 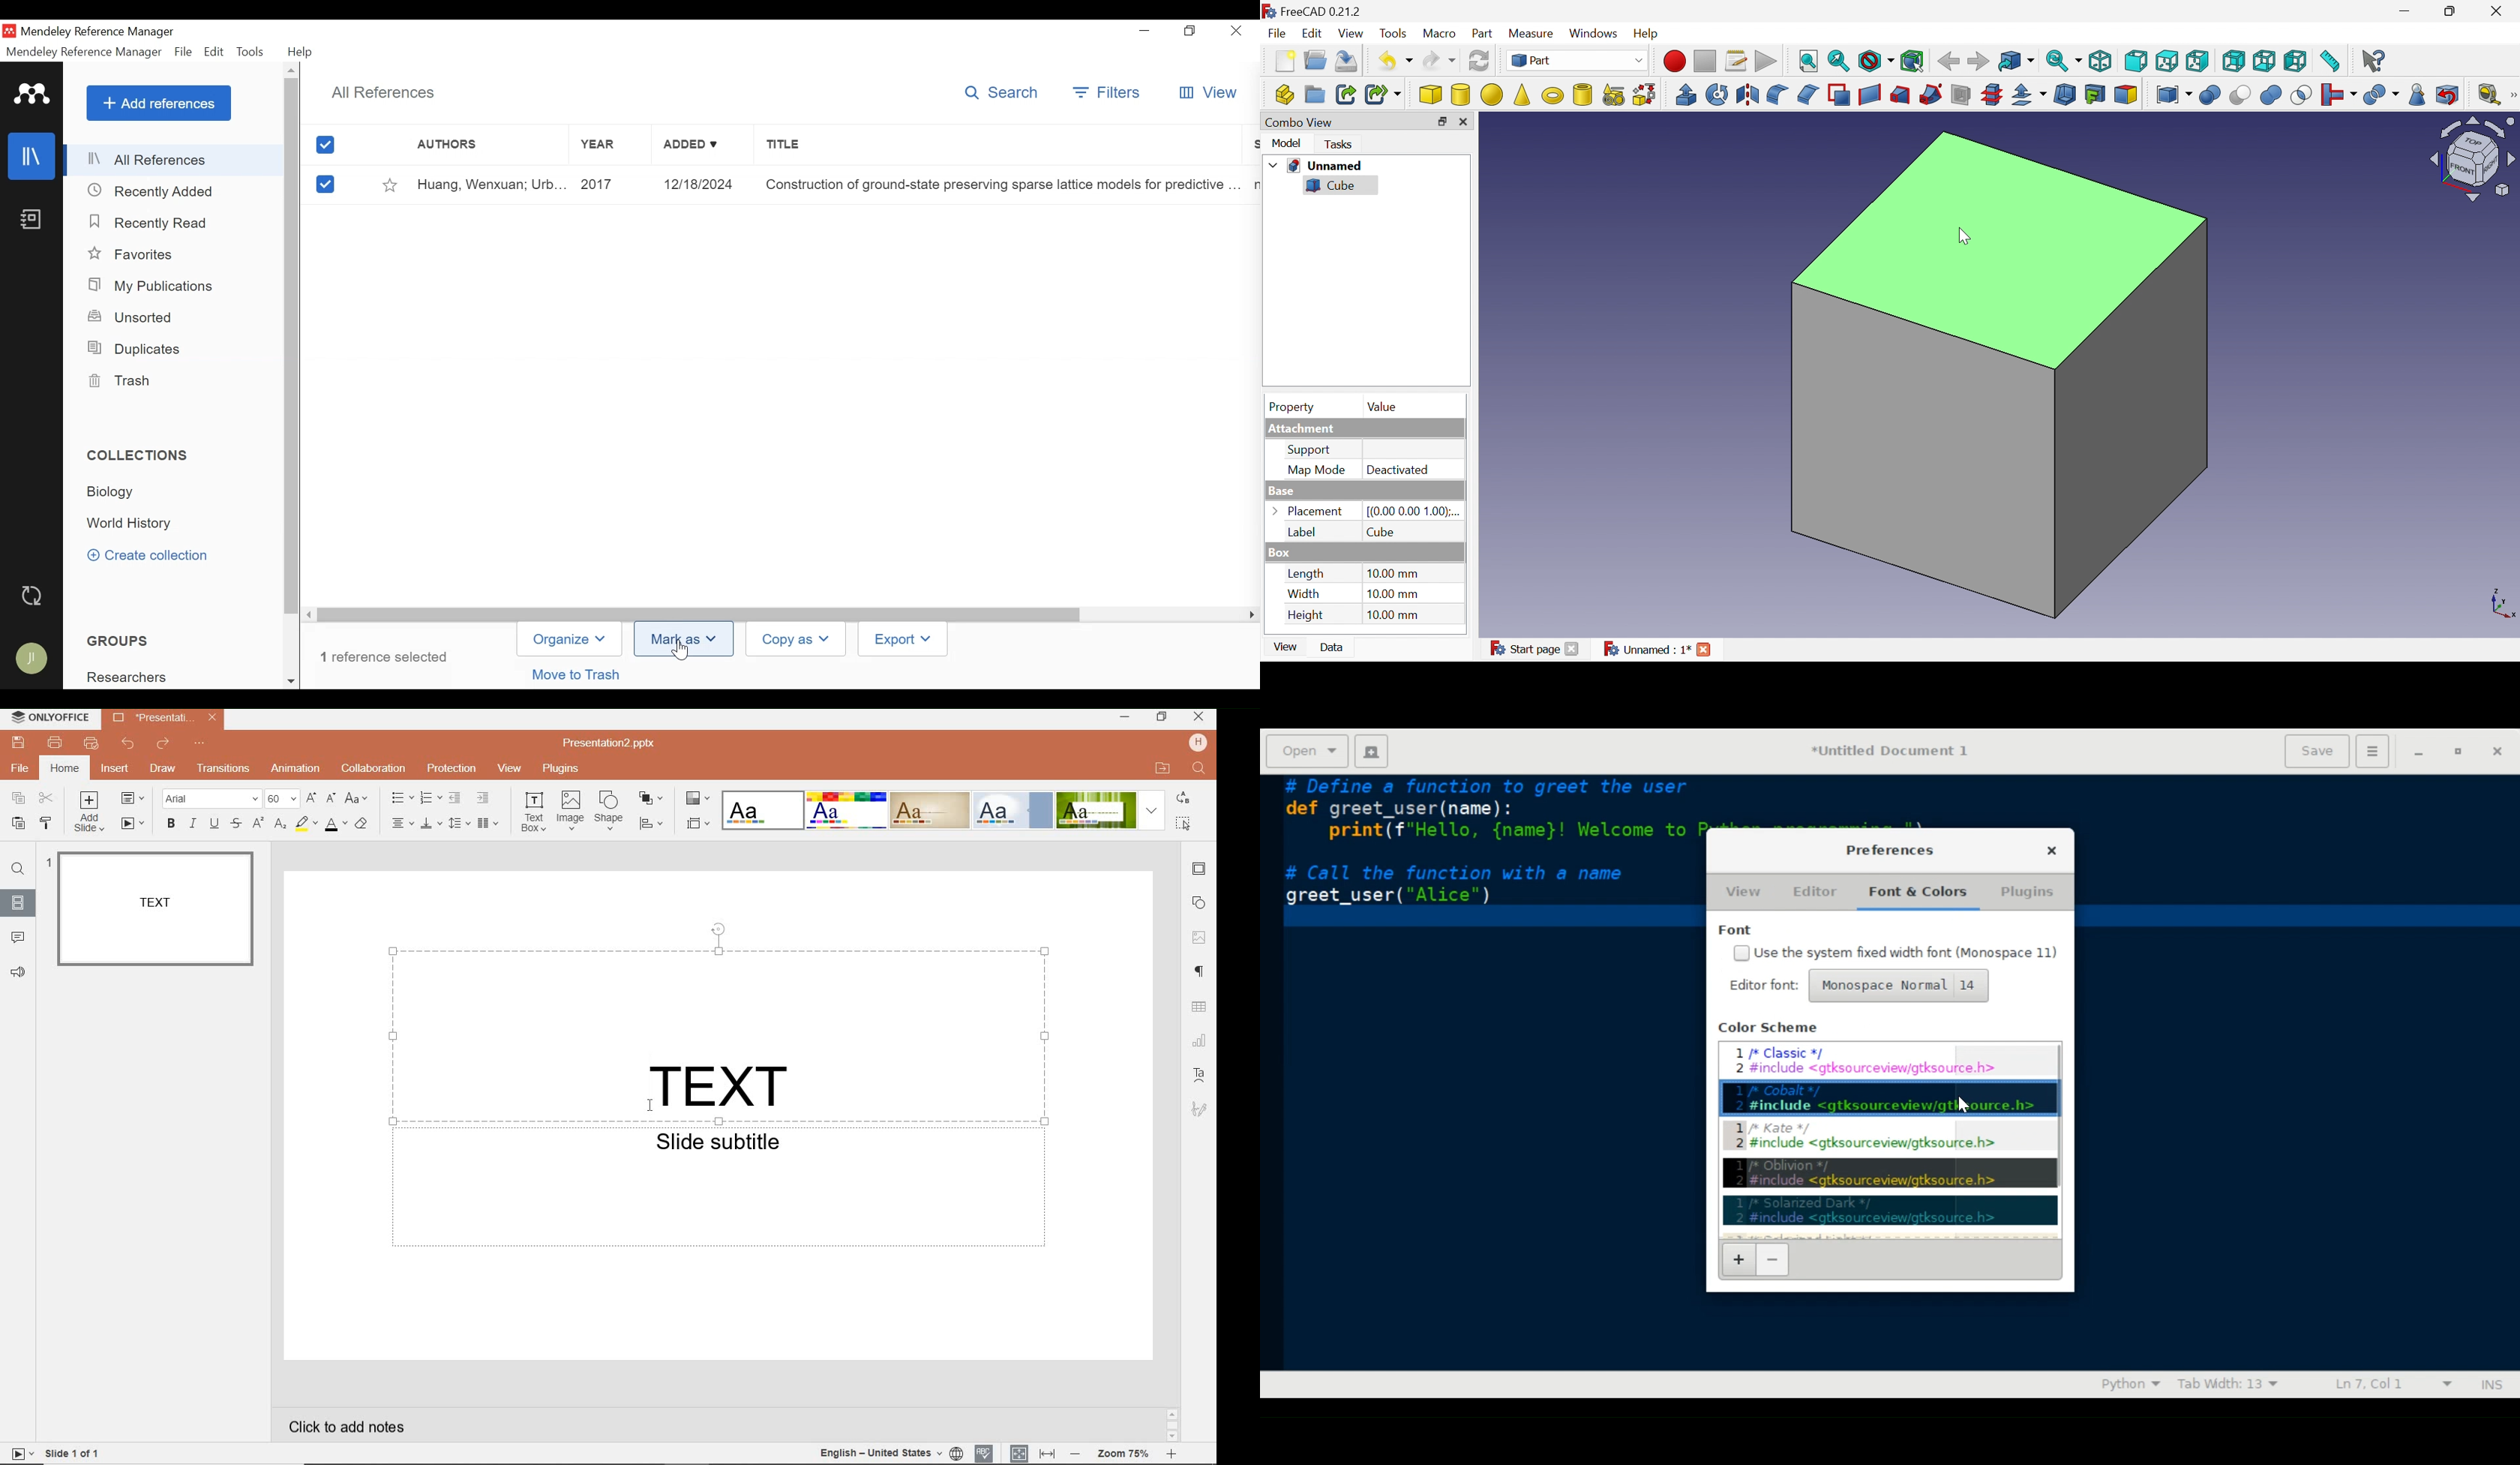 What do you see at coordinates (214, 798) in the screenshot?
I see `FONT` at bounding box center [214, 798].